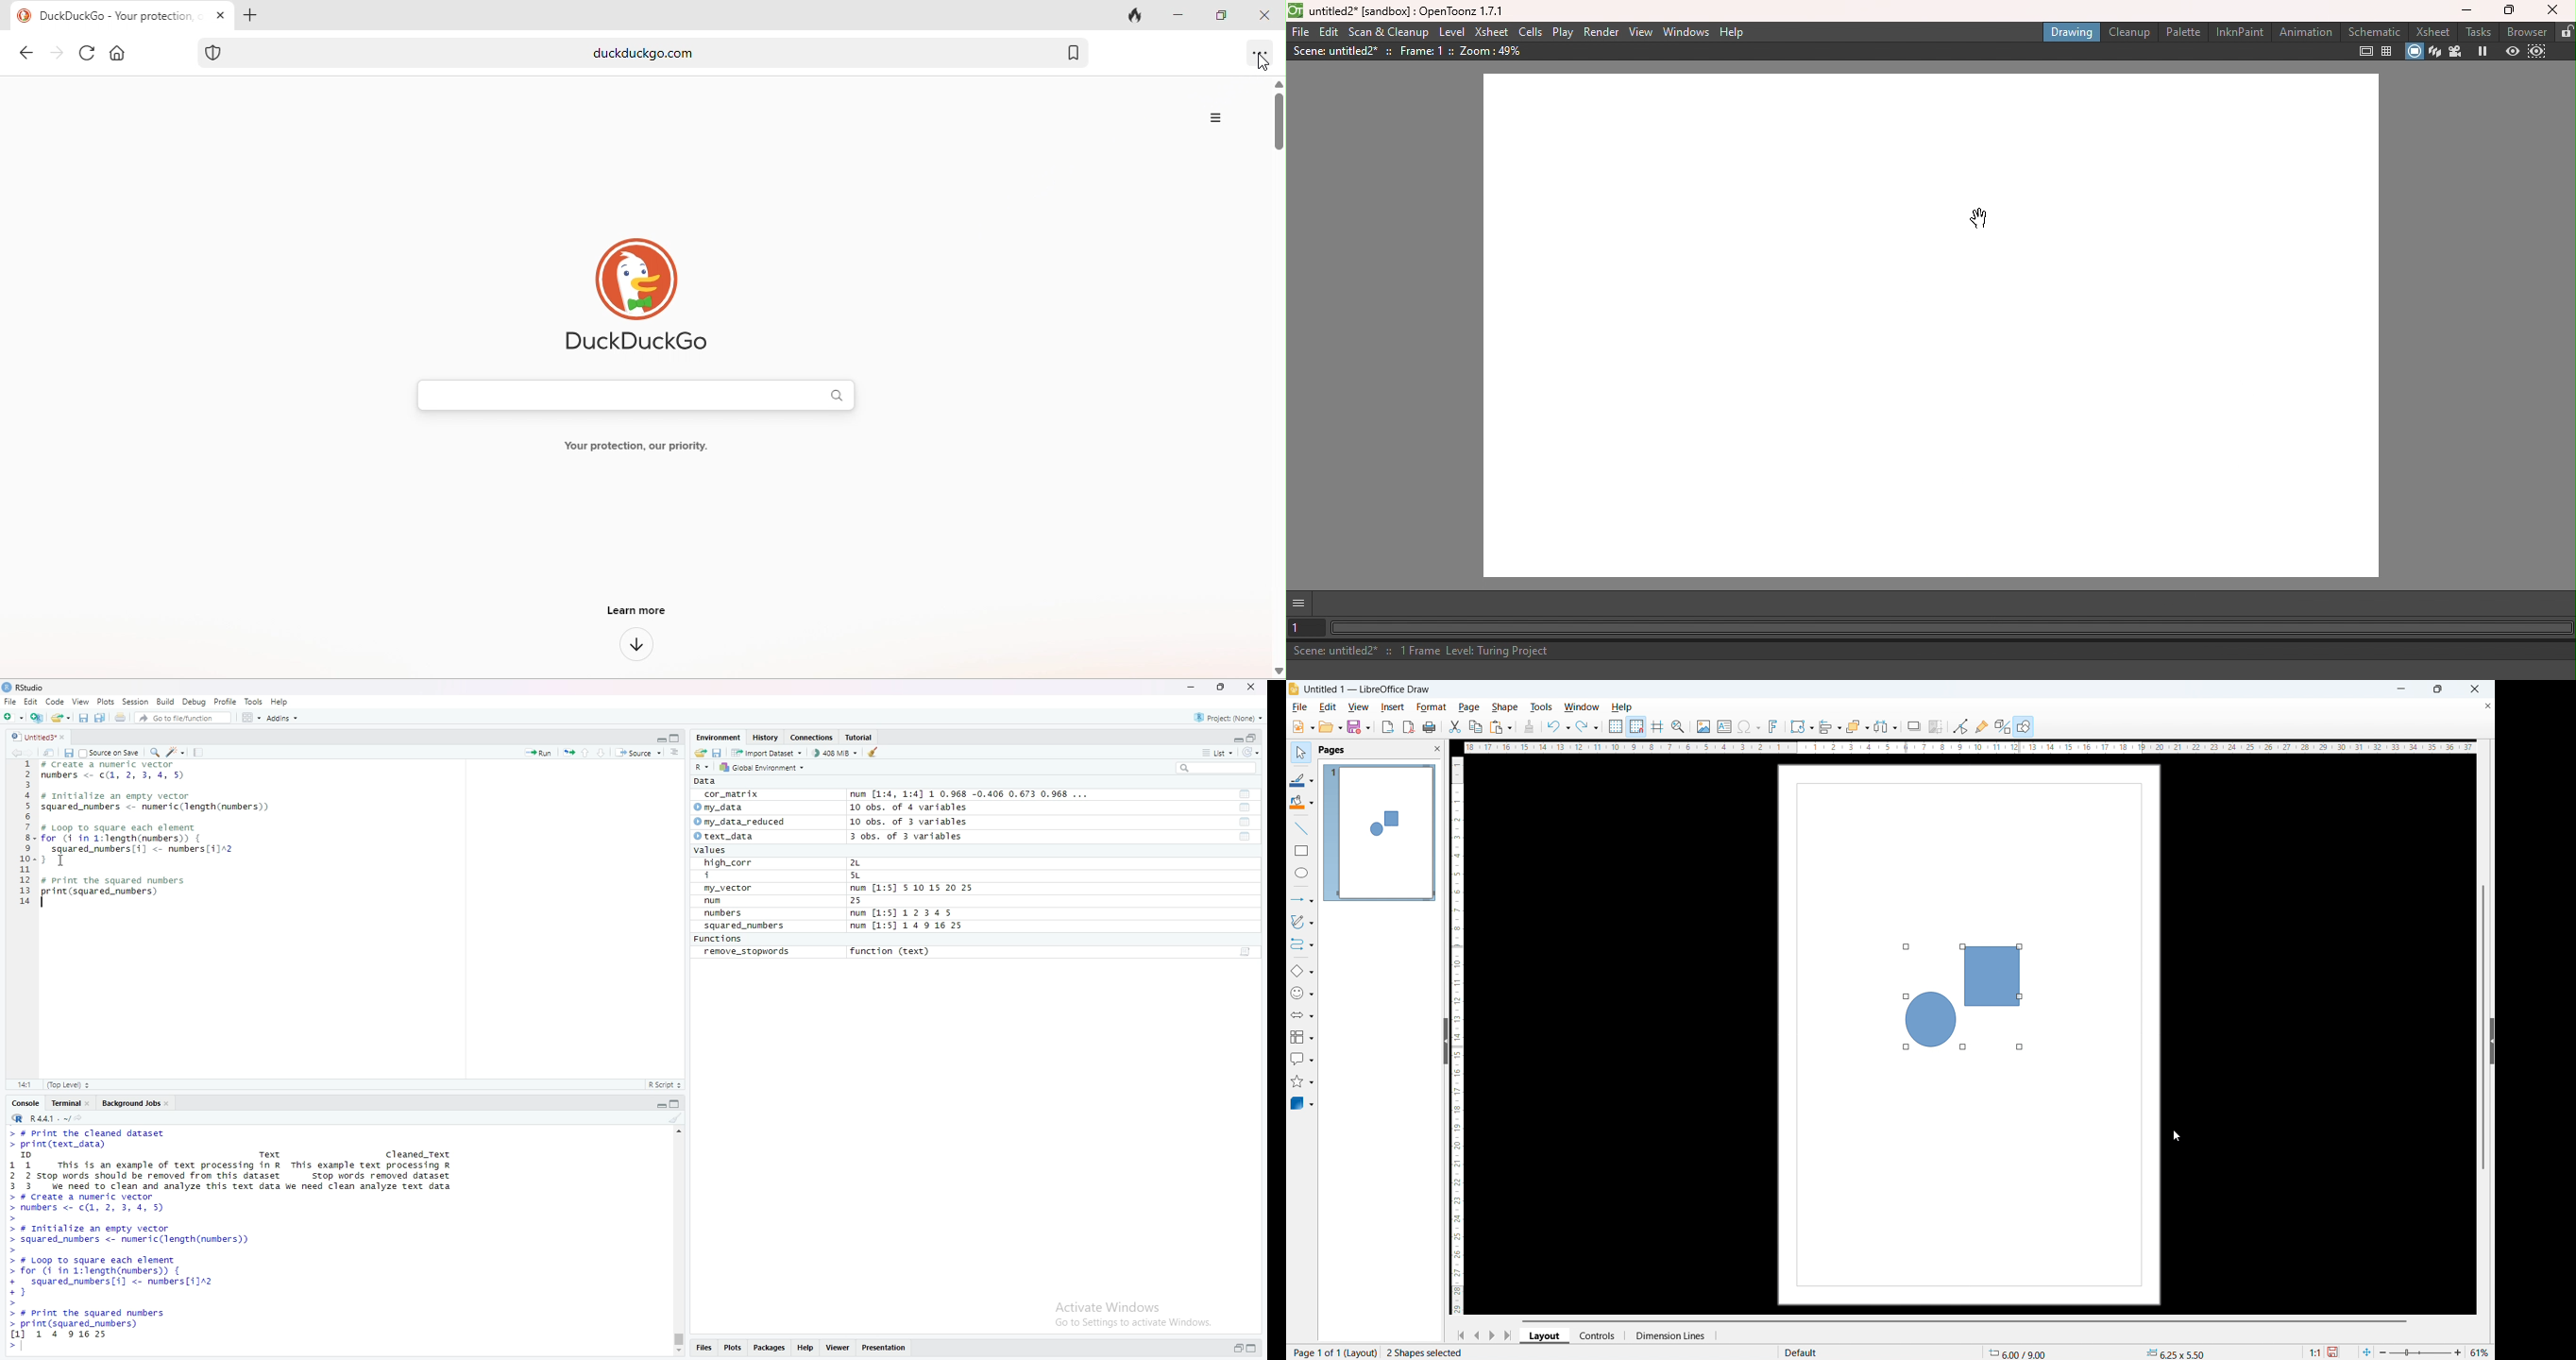  What do you see at coordinates (2399, 689) in the screenshot?
I see `minimize` at bounding box center [2399, 689].